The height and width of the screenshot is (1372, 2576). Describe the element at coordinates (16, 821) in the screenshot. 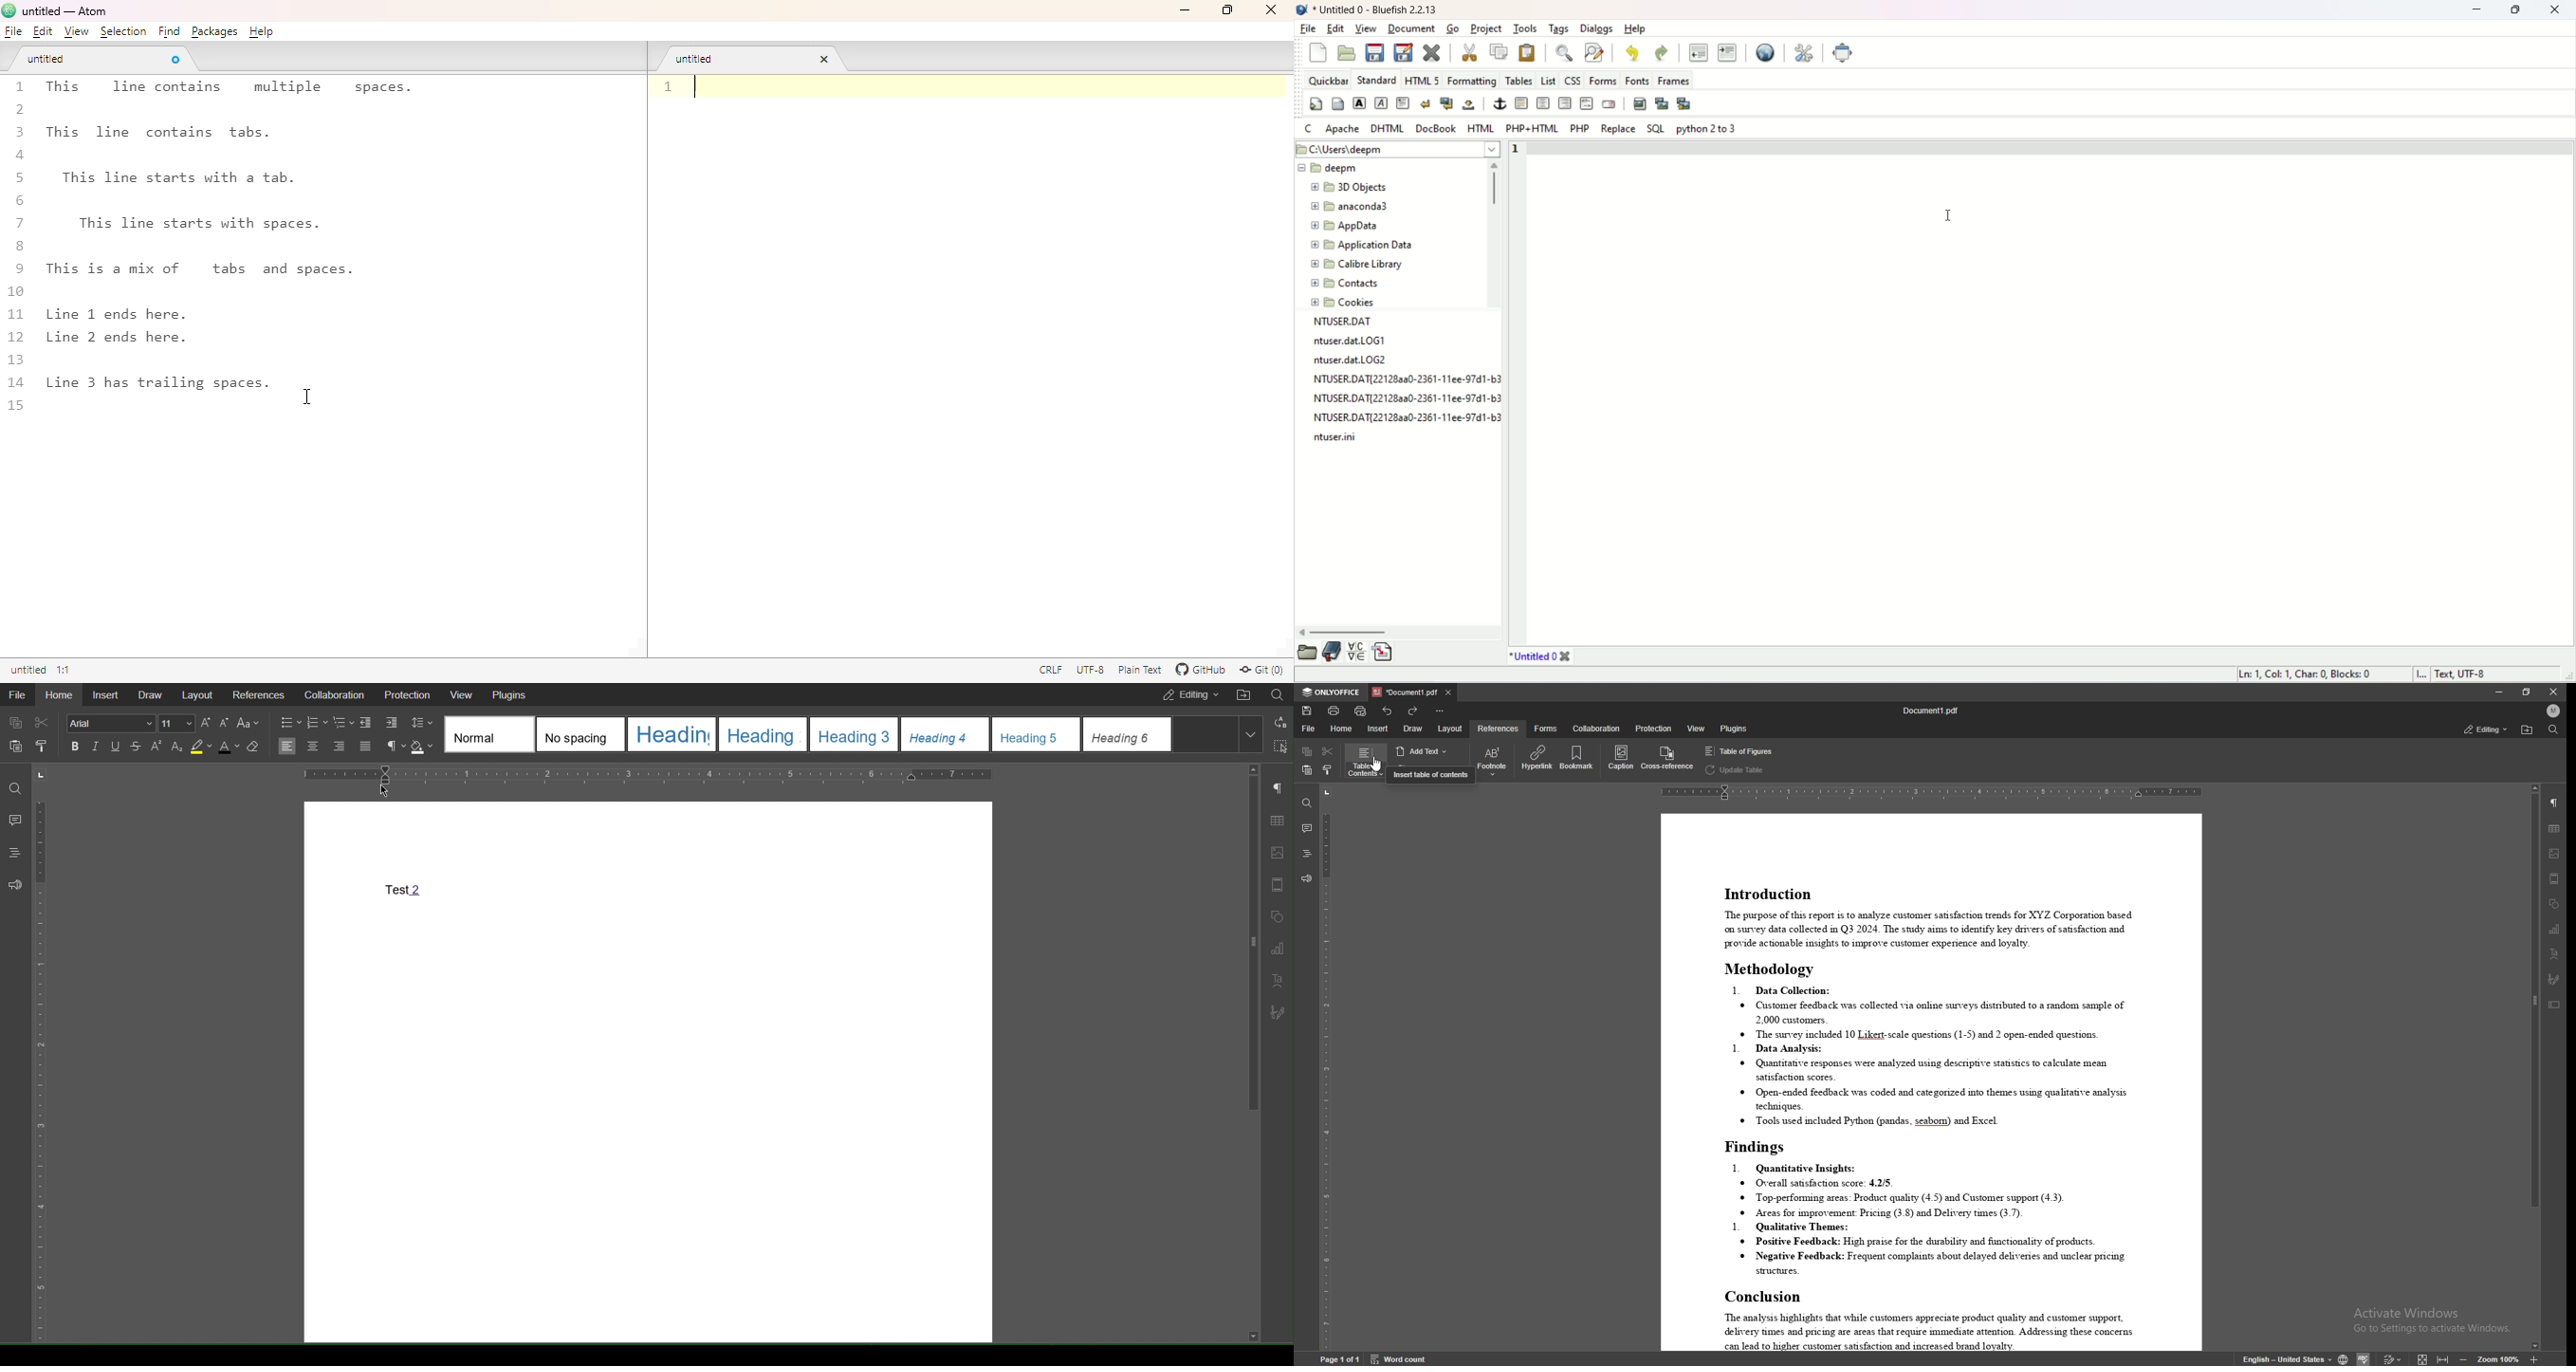

I see `Comment` at that location.